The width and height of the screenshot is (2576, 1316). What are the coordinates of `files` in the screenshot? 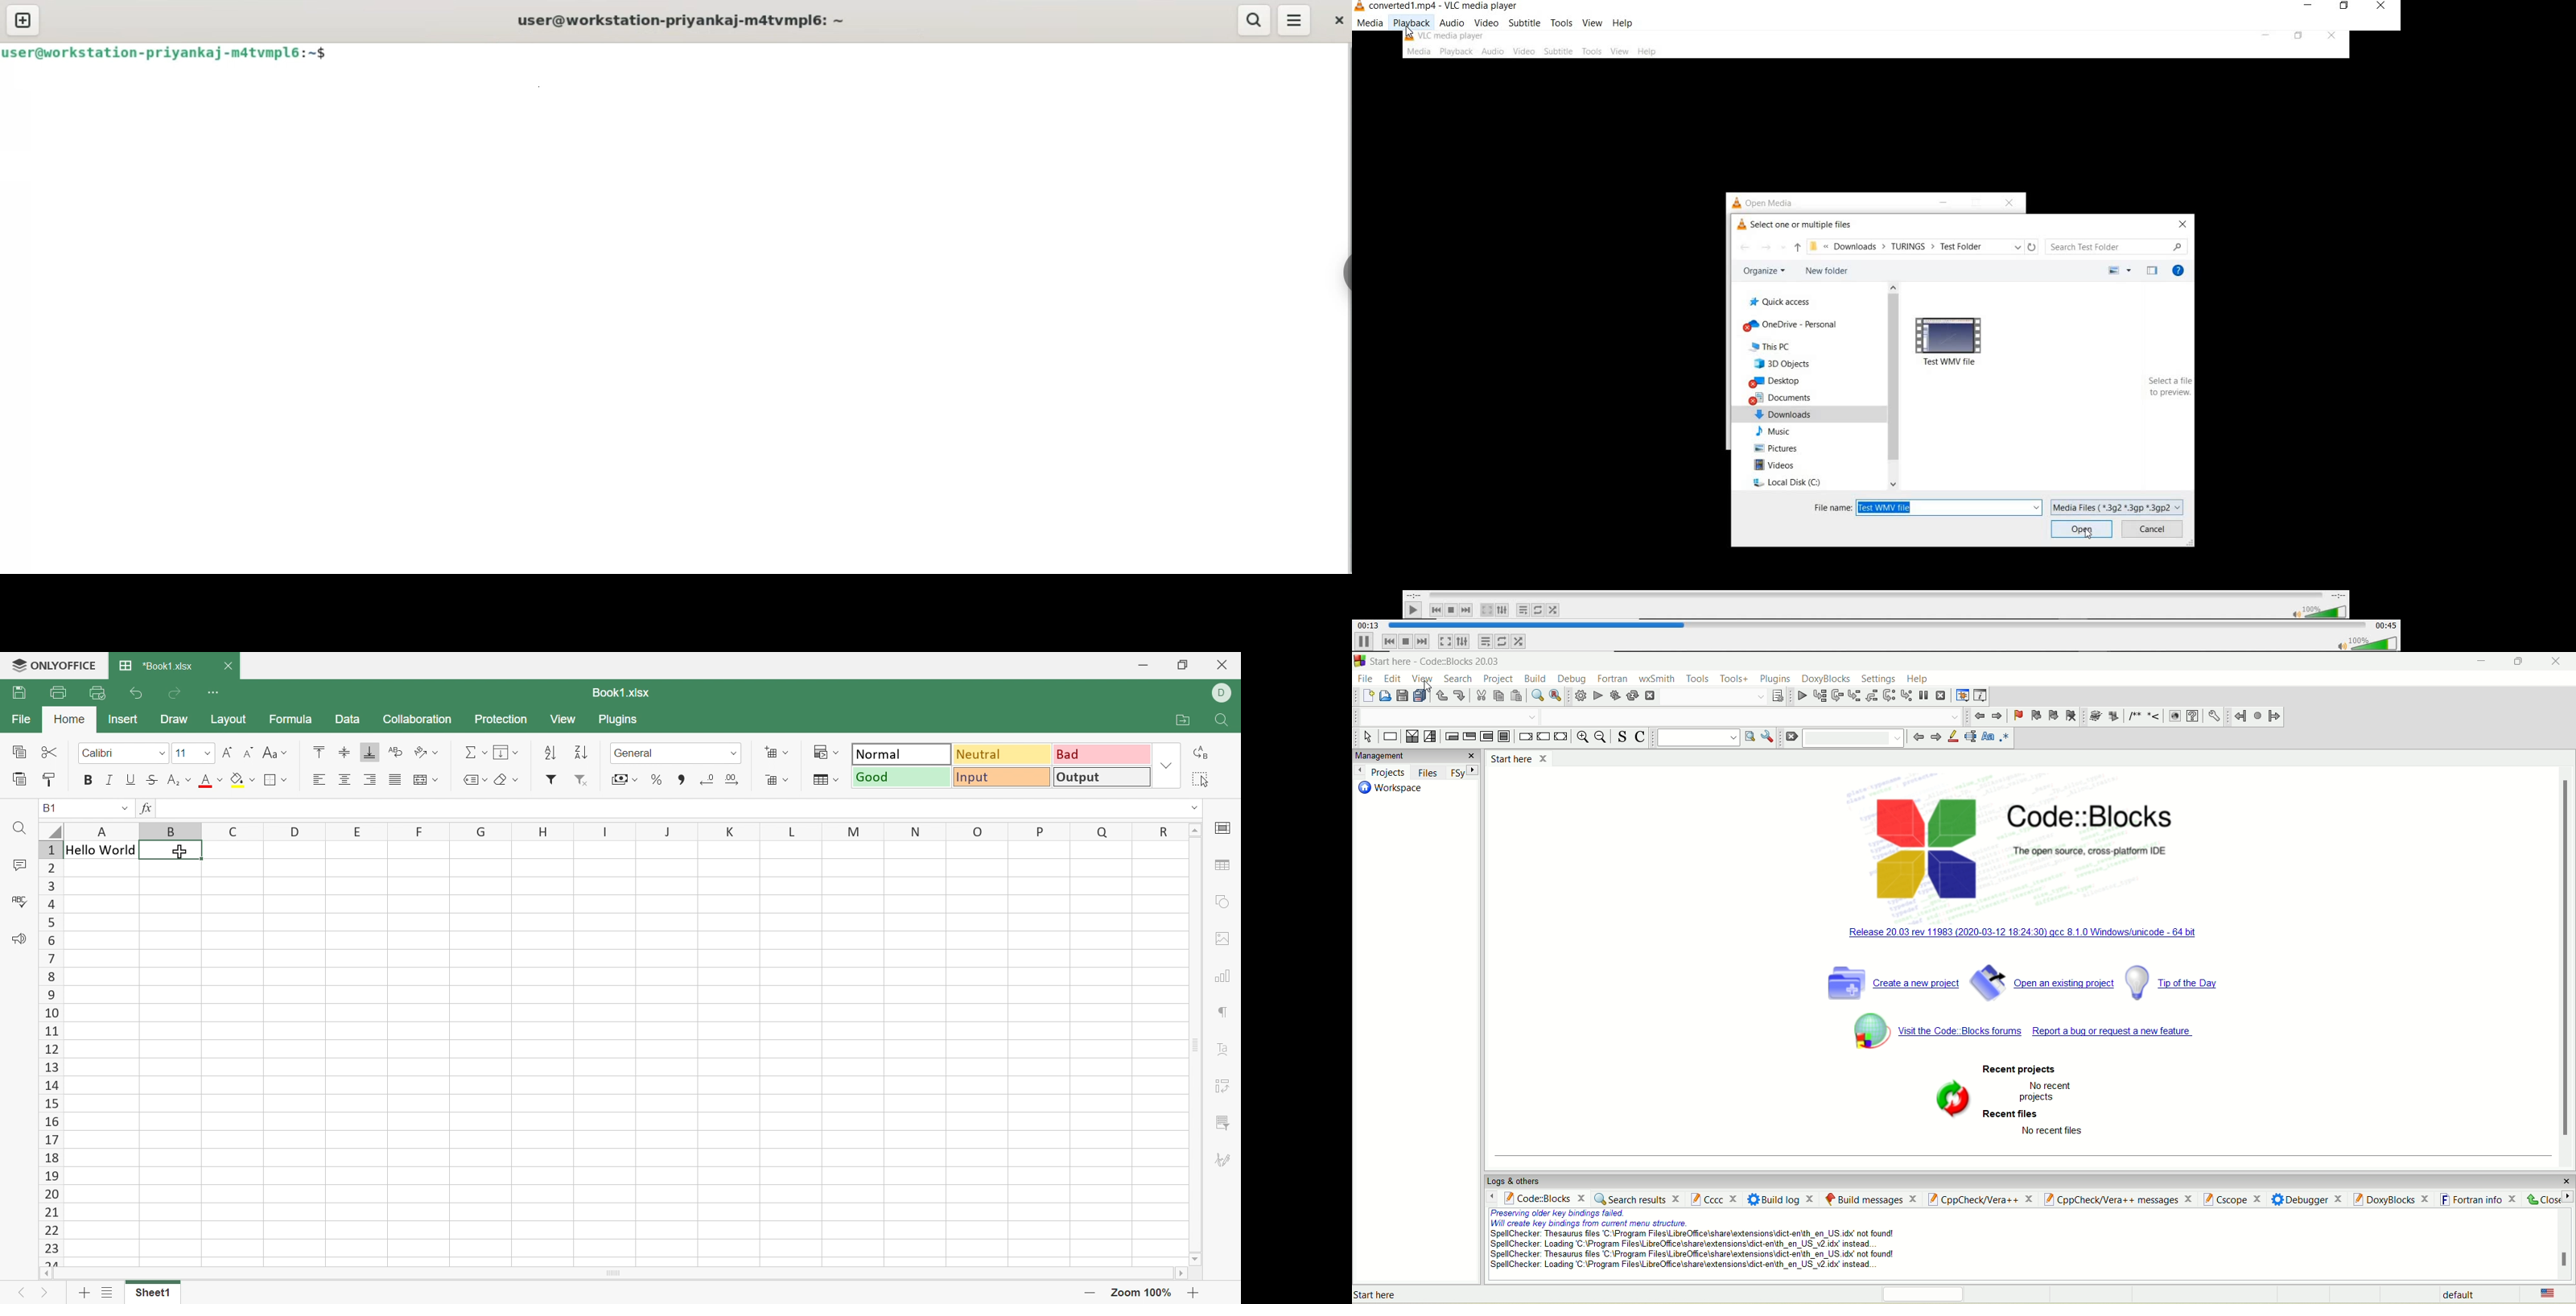 It's located at (1427, 771).